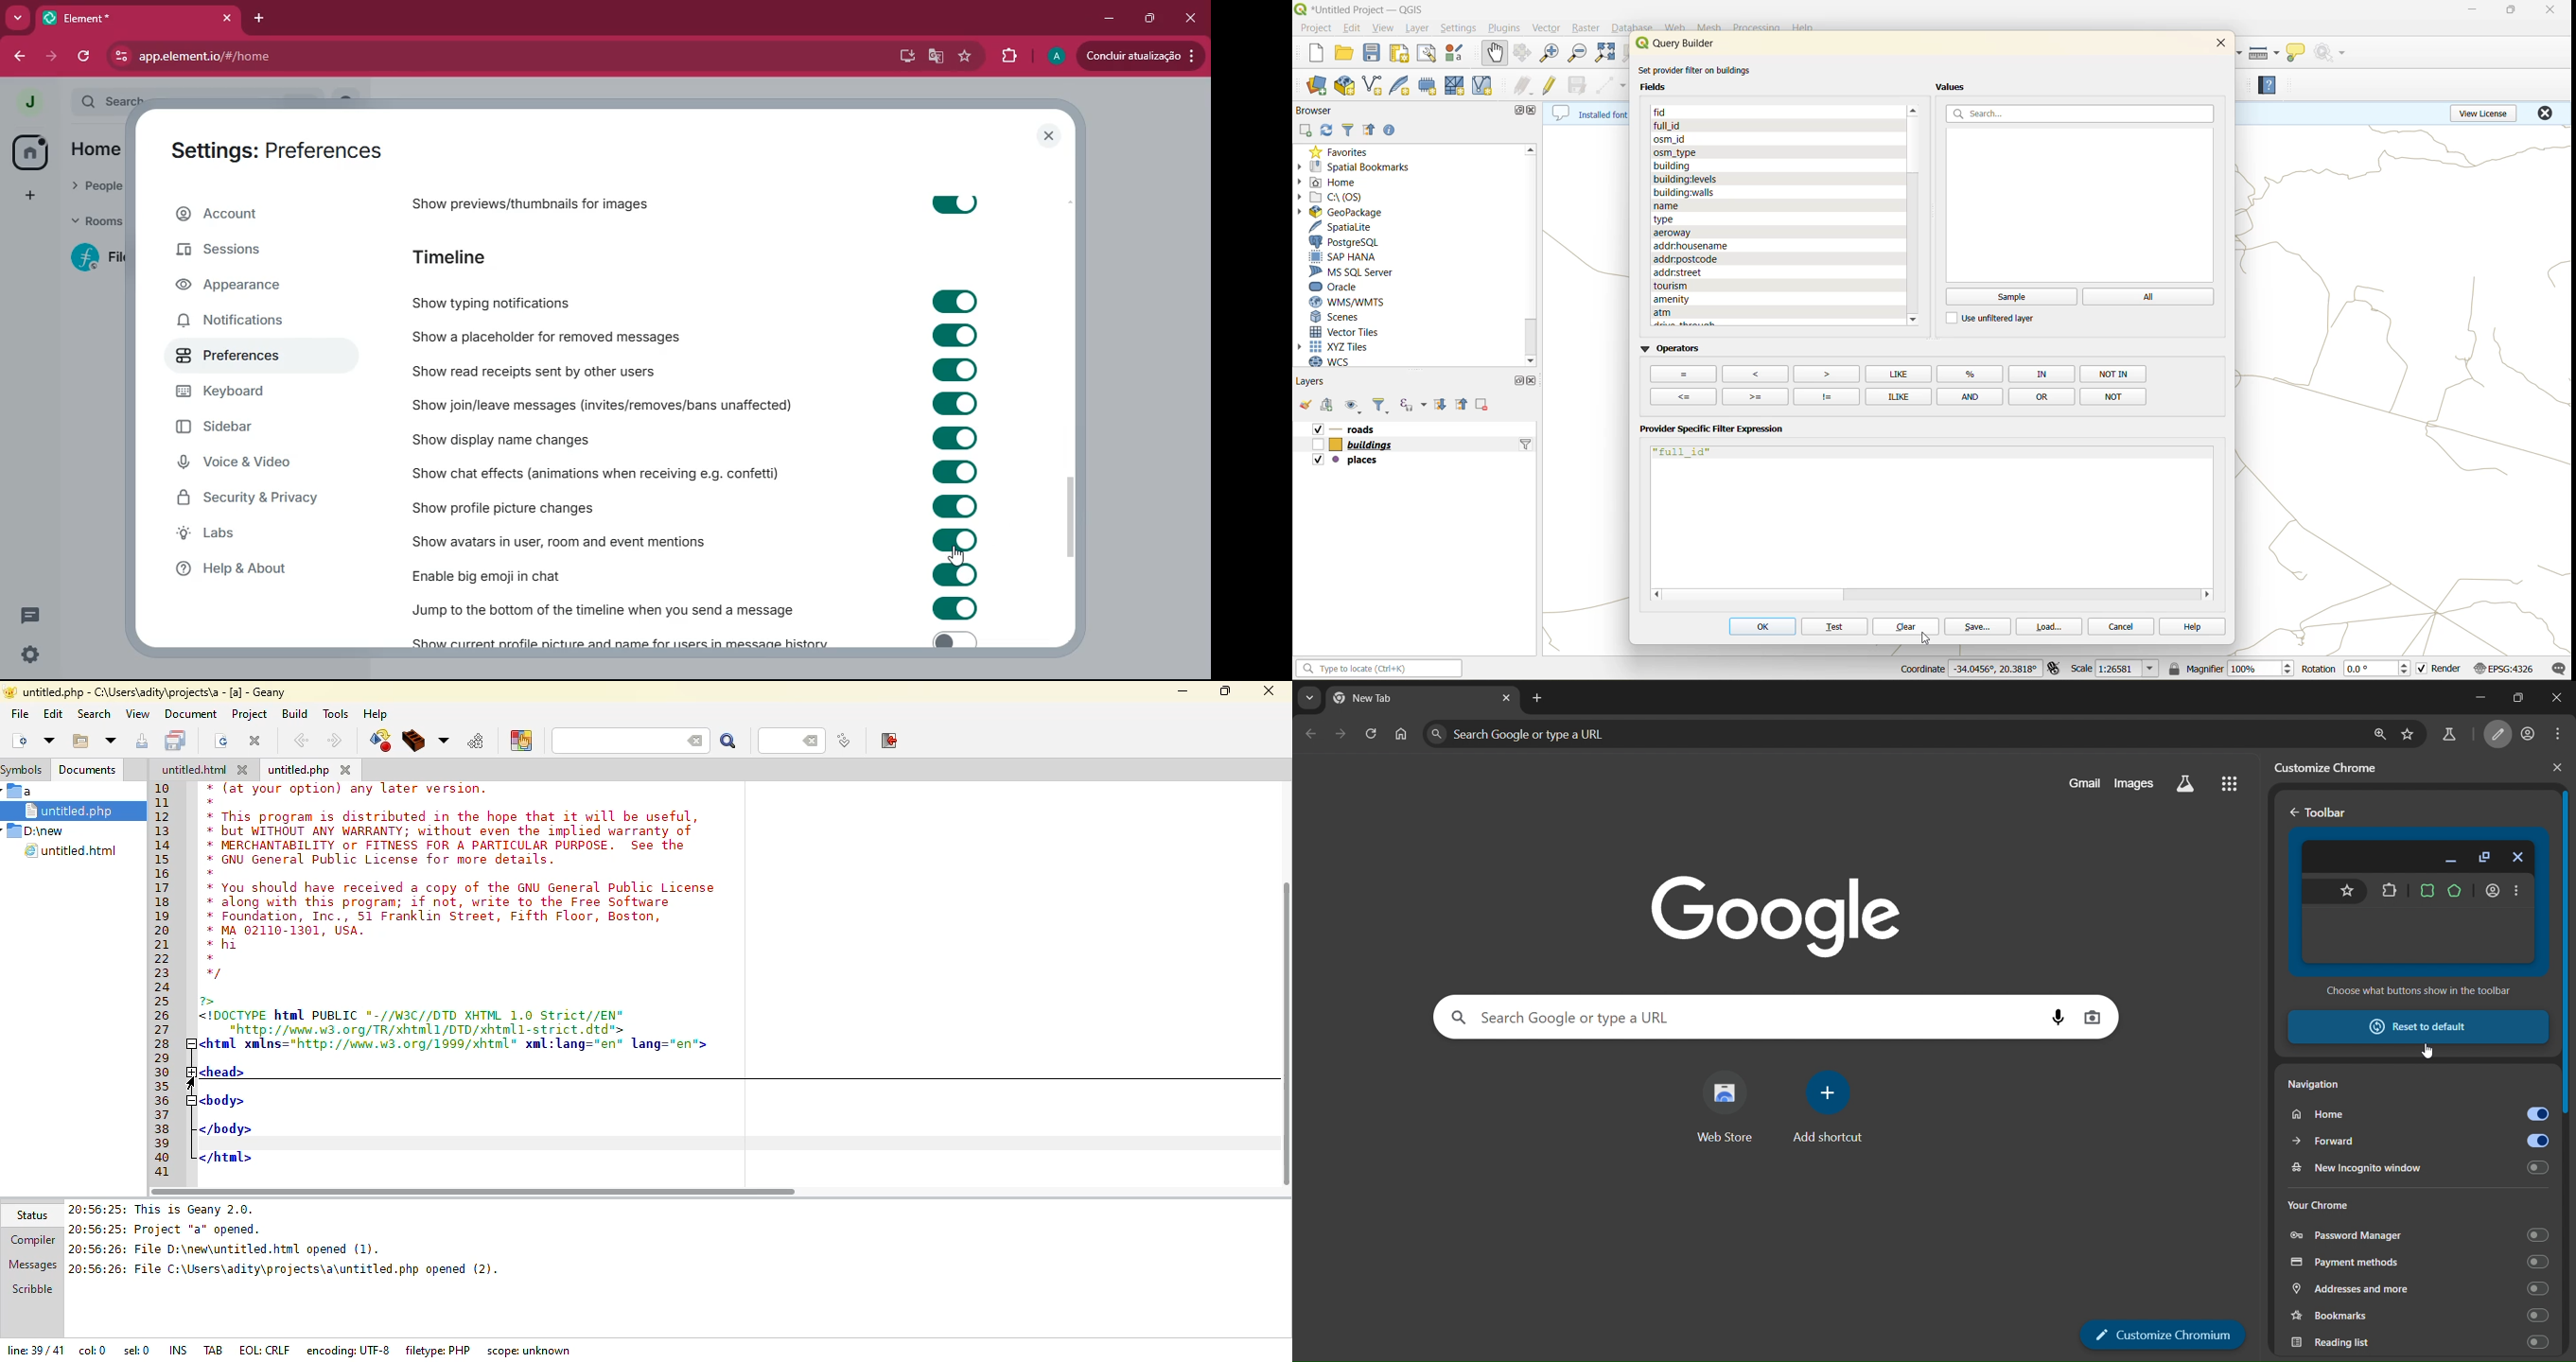  Describe the element at coordinates (1548, 53) in the screenshot. I see `zoom in` at that location.